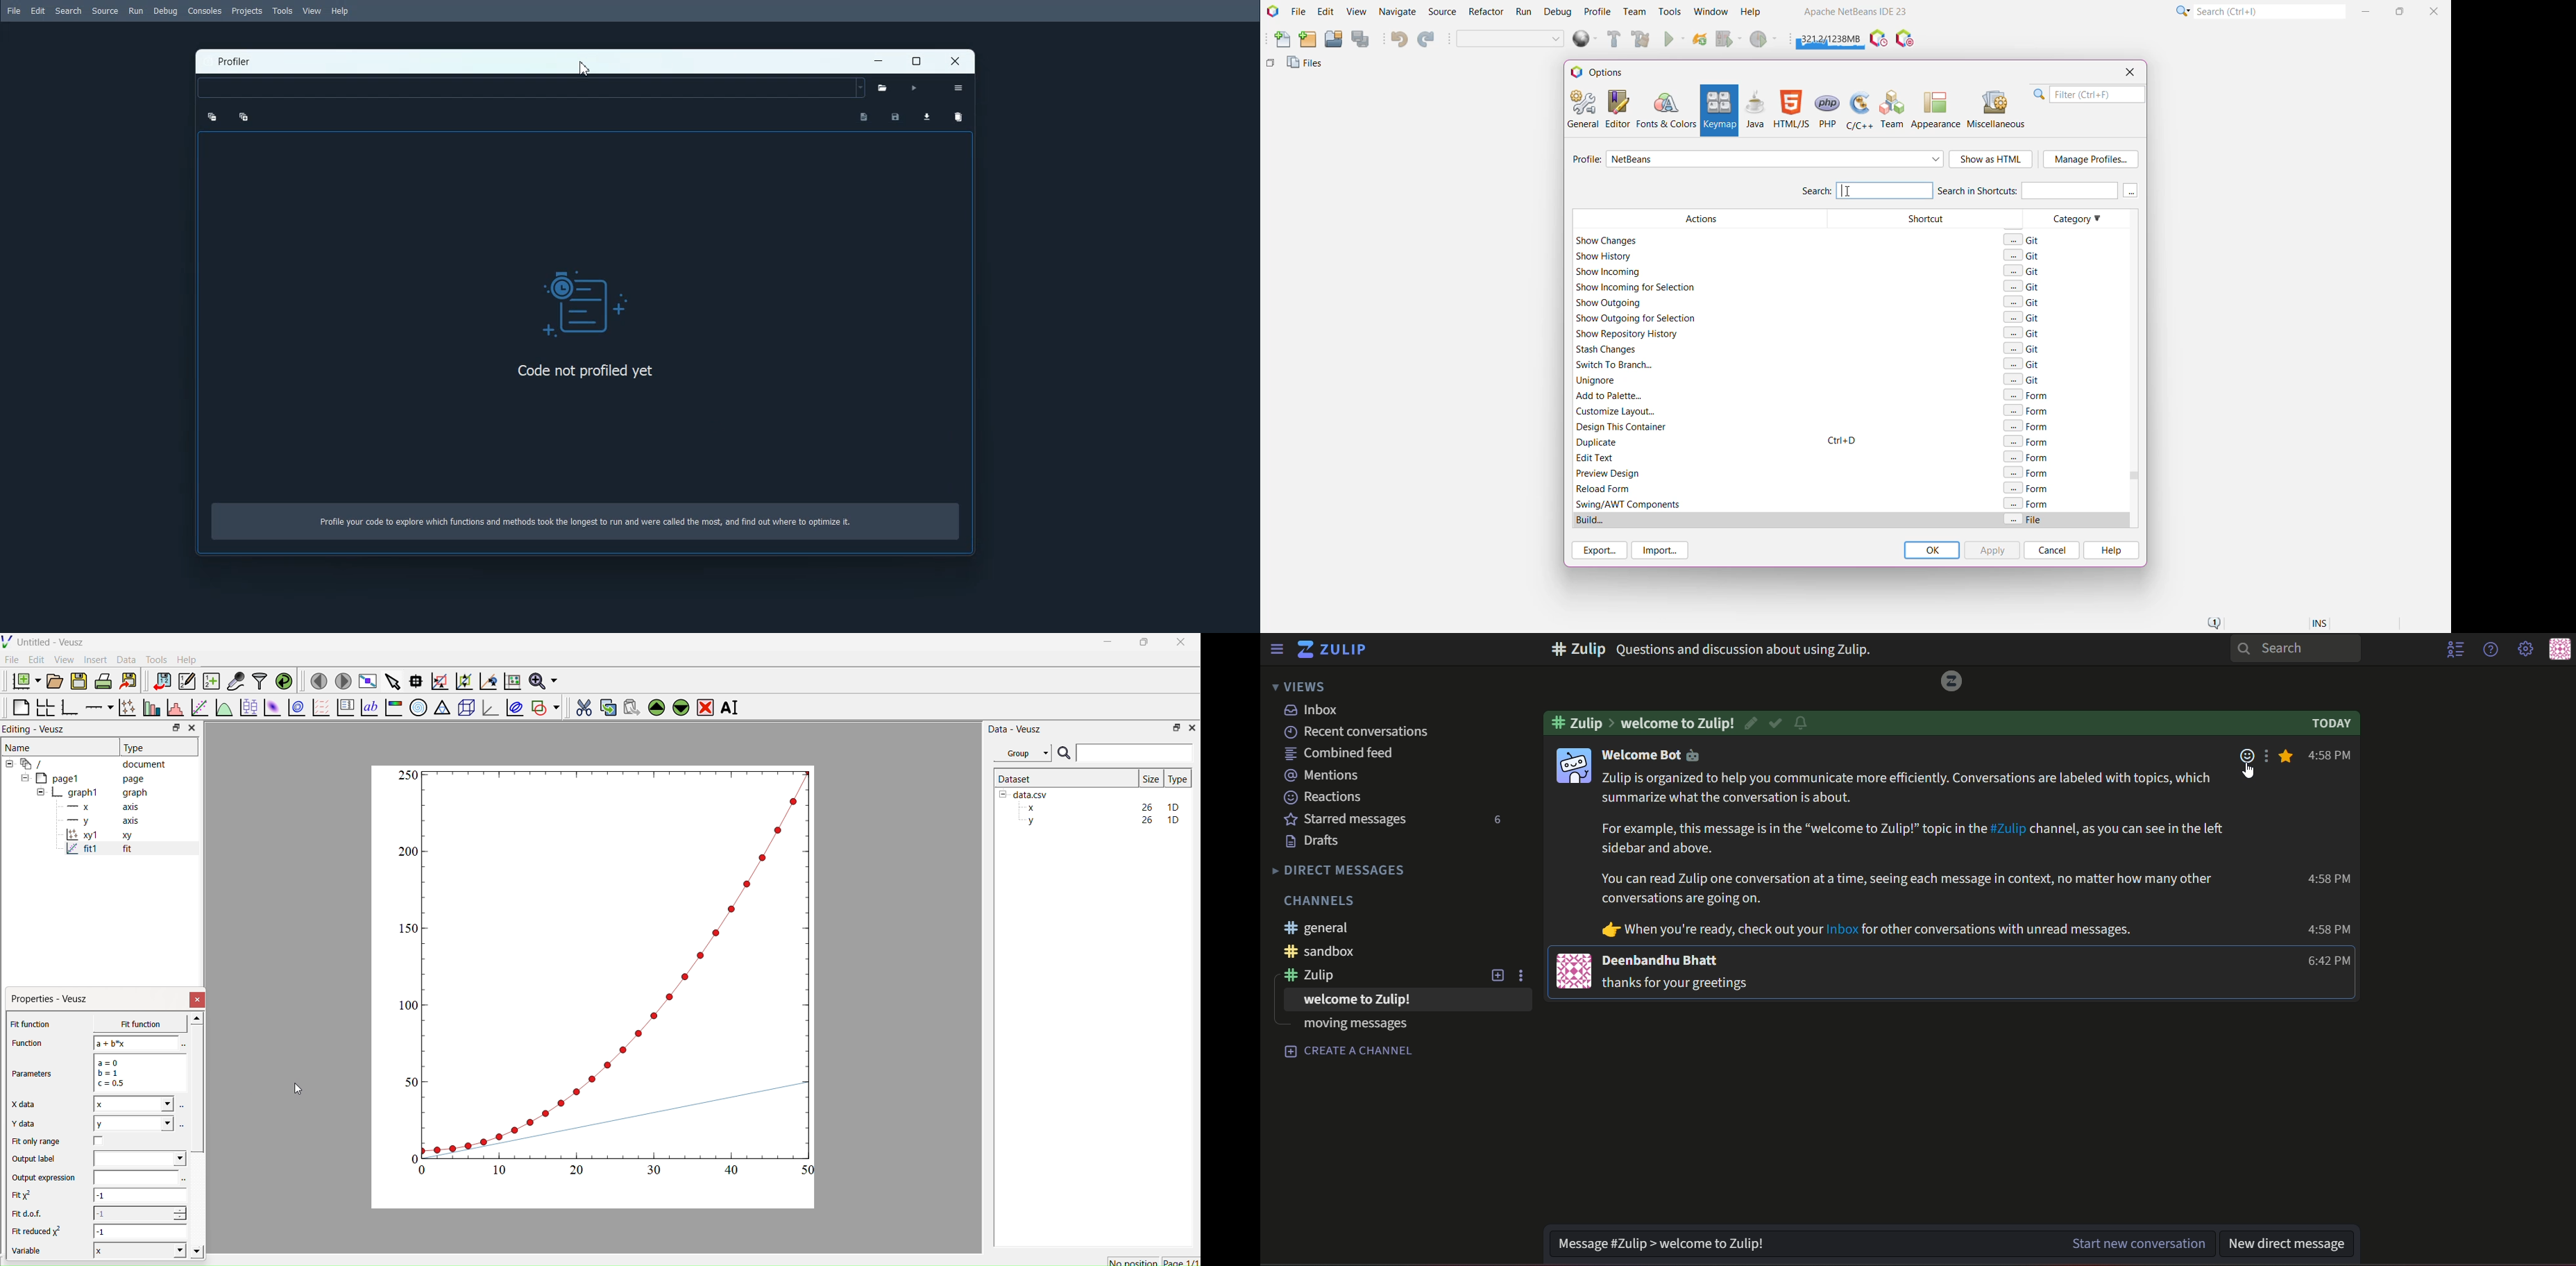  What do you see at coordinates (136, 1043) in the screenshot?
I see `a+b*x` at bounding box center [136, 1043].